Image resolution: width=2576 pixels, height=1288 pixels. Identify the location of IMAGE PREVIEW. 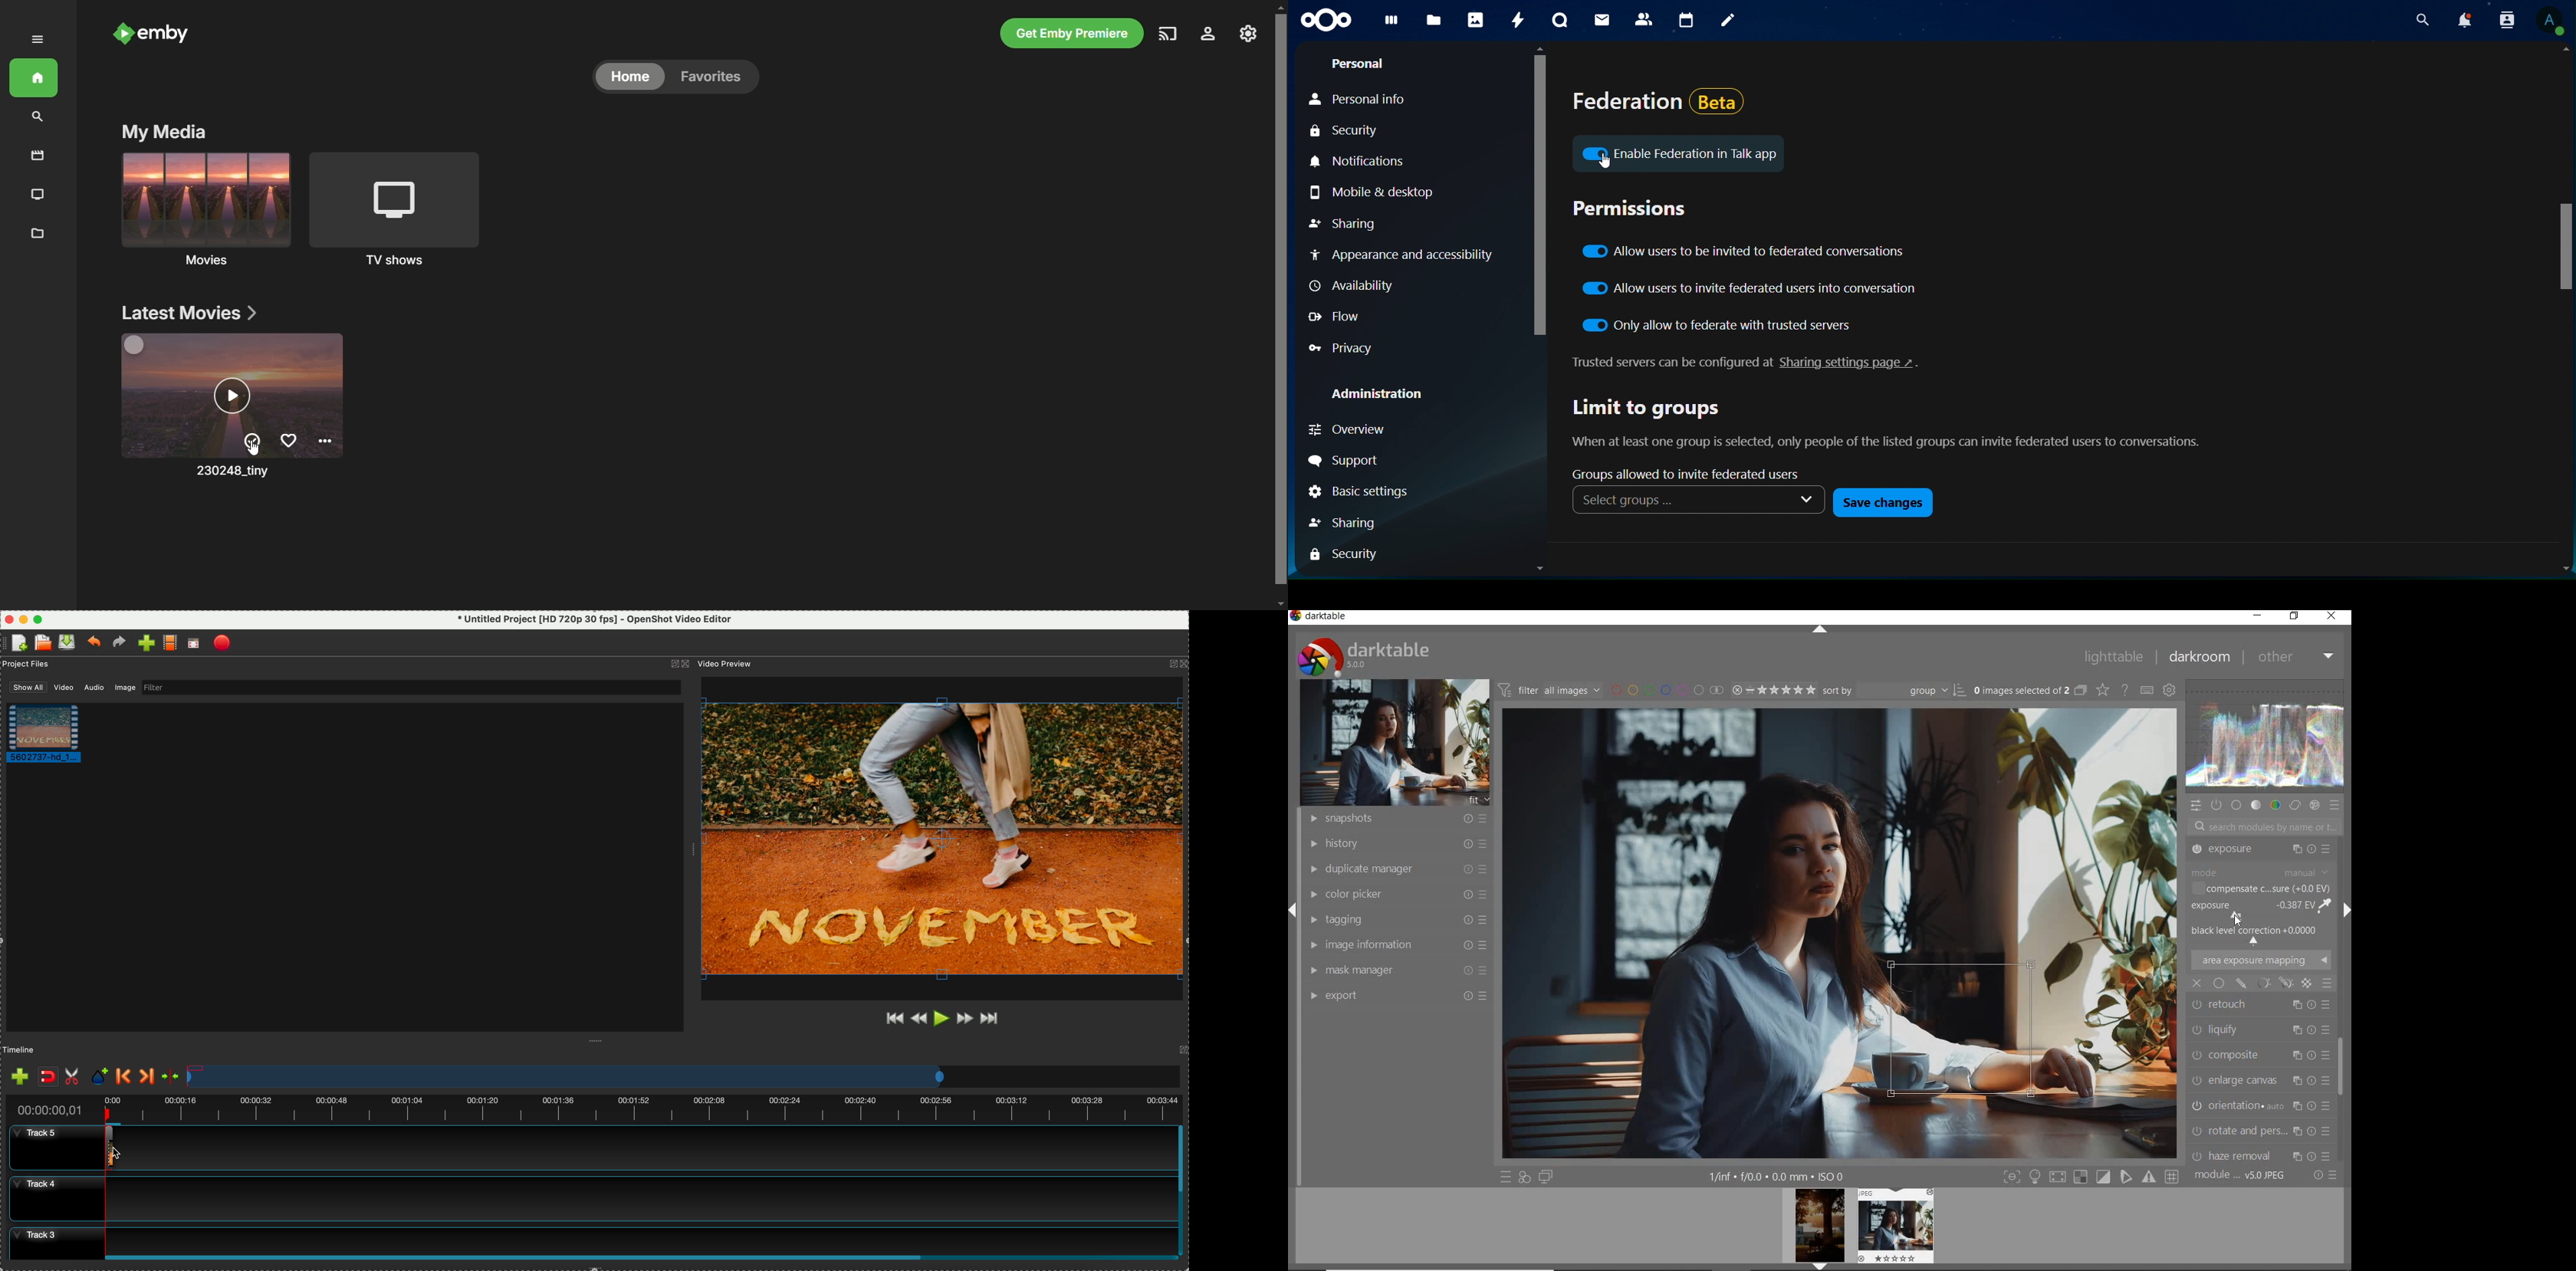
(1894, 1225).